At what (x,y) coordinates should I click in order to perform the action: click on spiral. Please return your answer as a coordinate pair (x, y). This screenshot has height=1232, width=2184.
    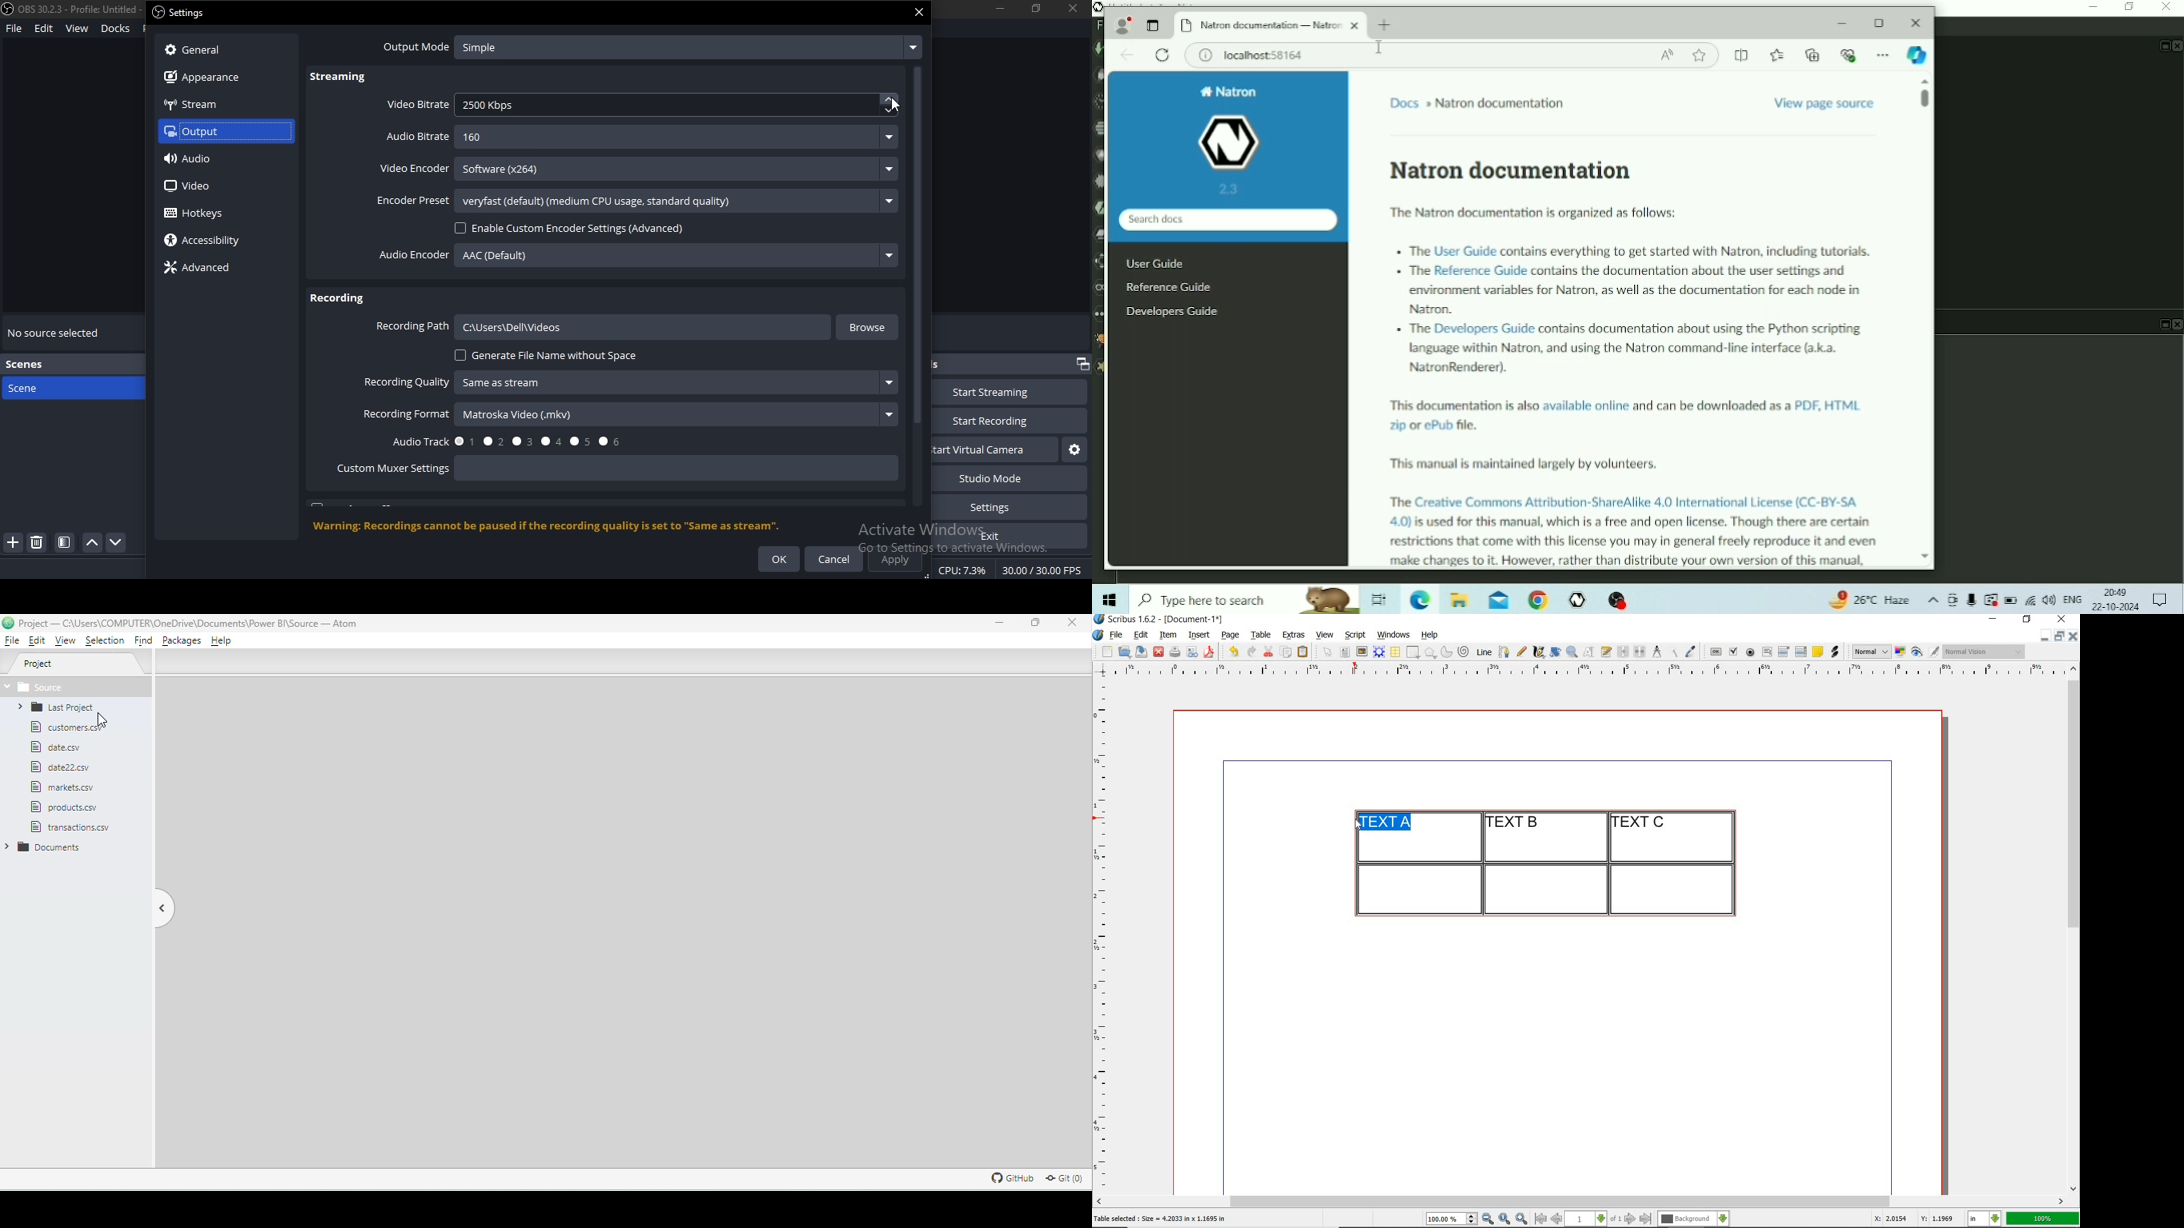
    Looking at the image, I should click on (1464, 652).